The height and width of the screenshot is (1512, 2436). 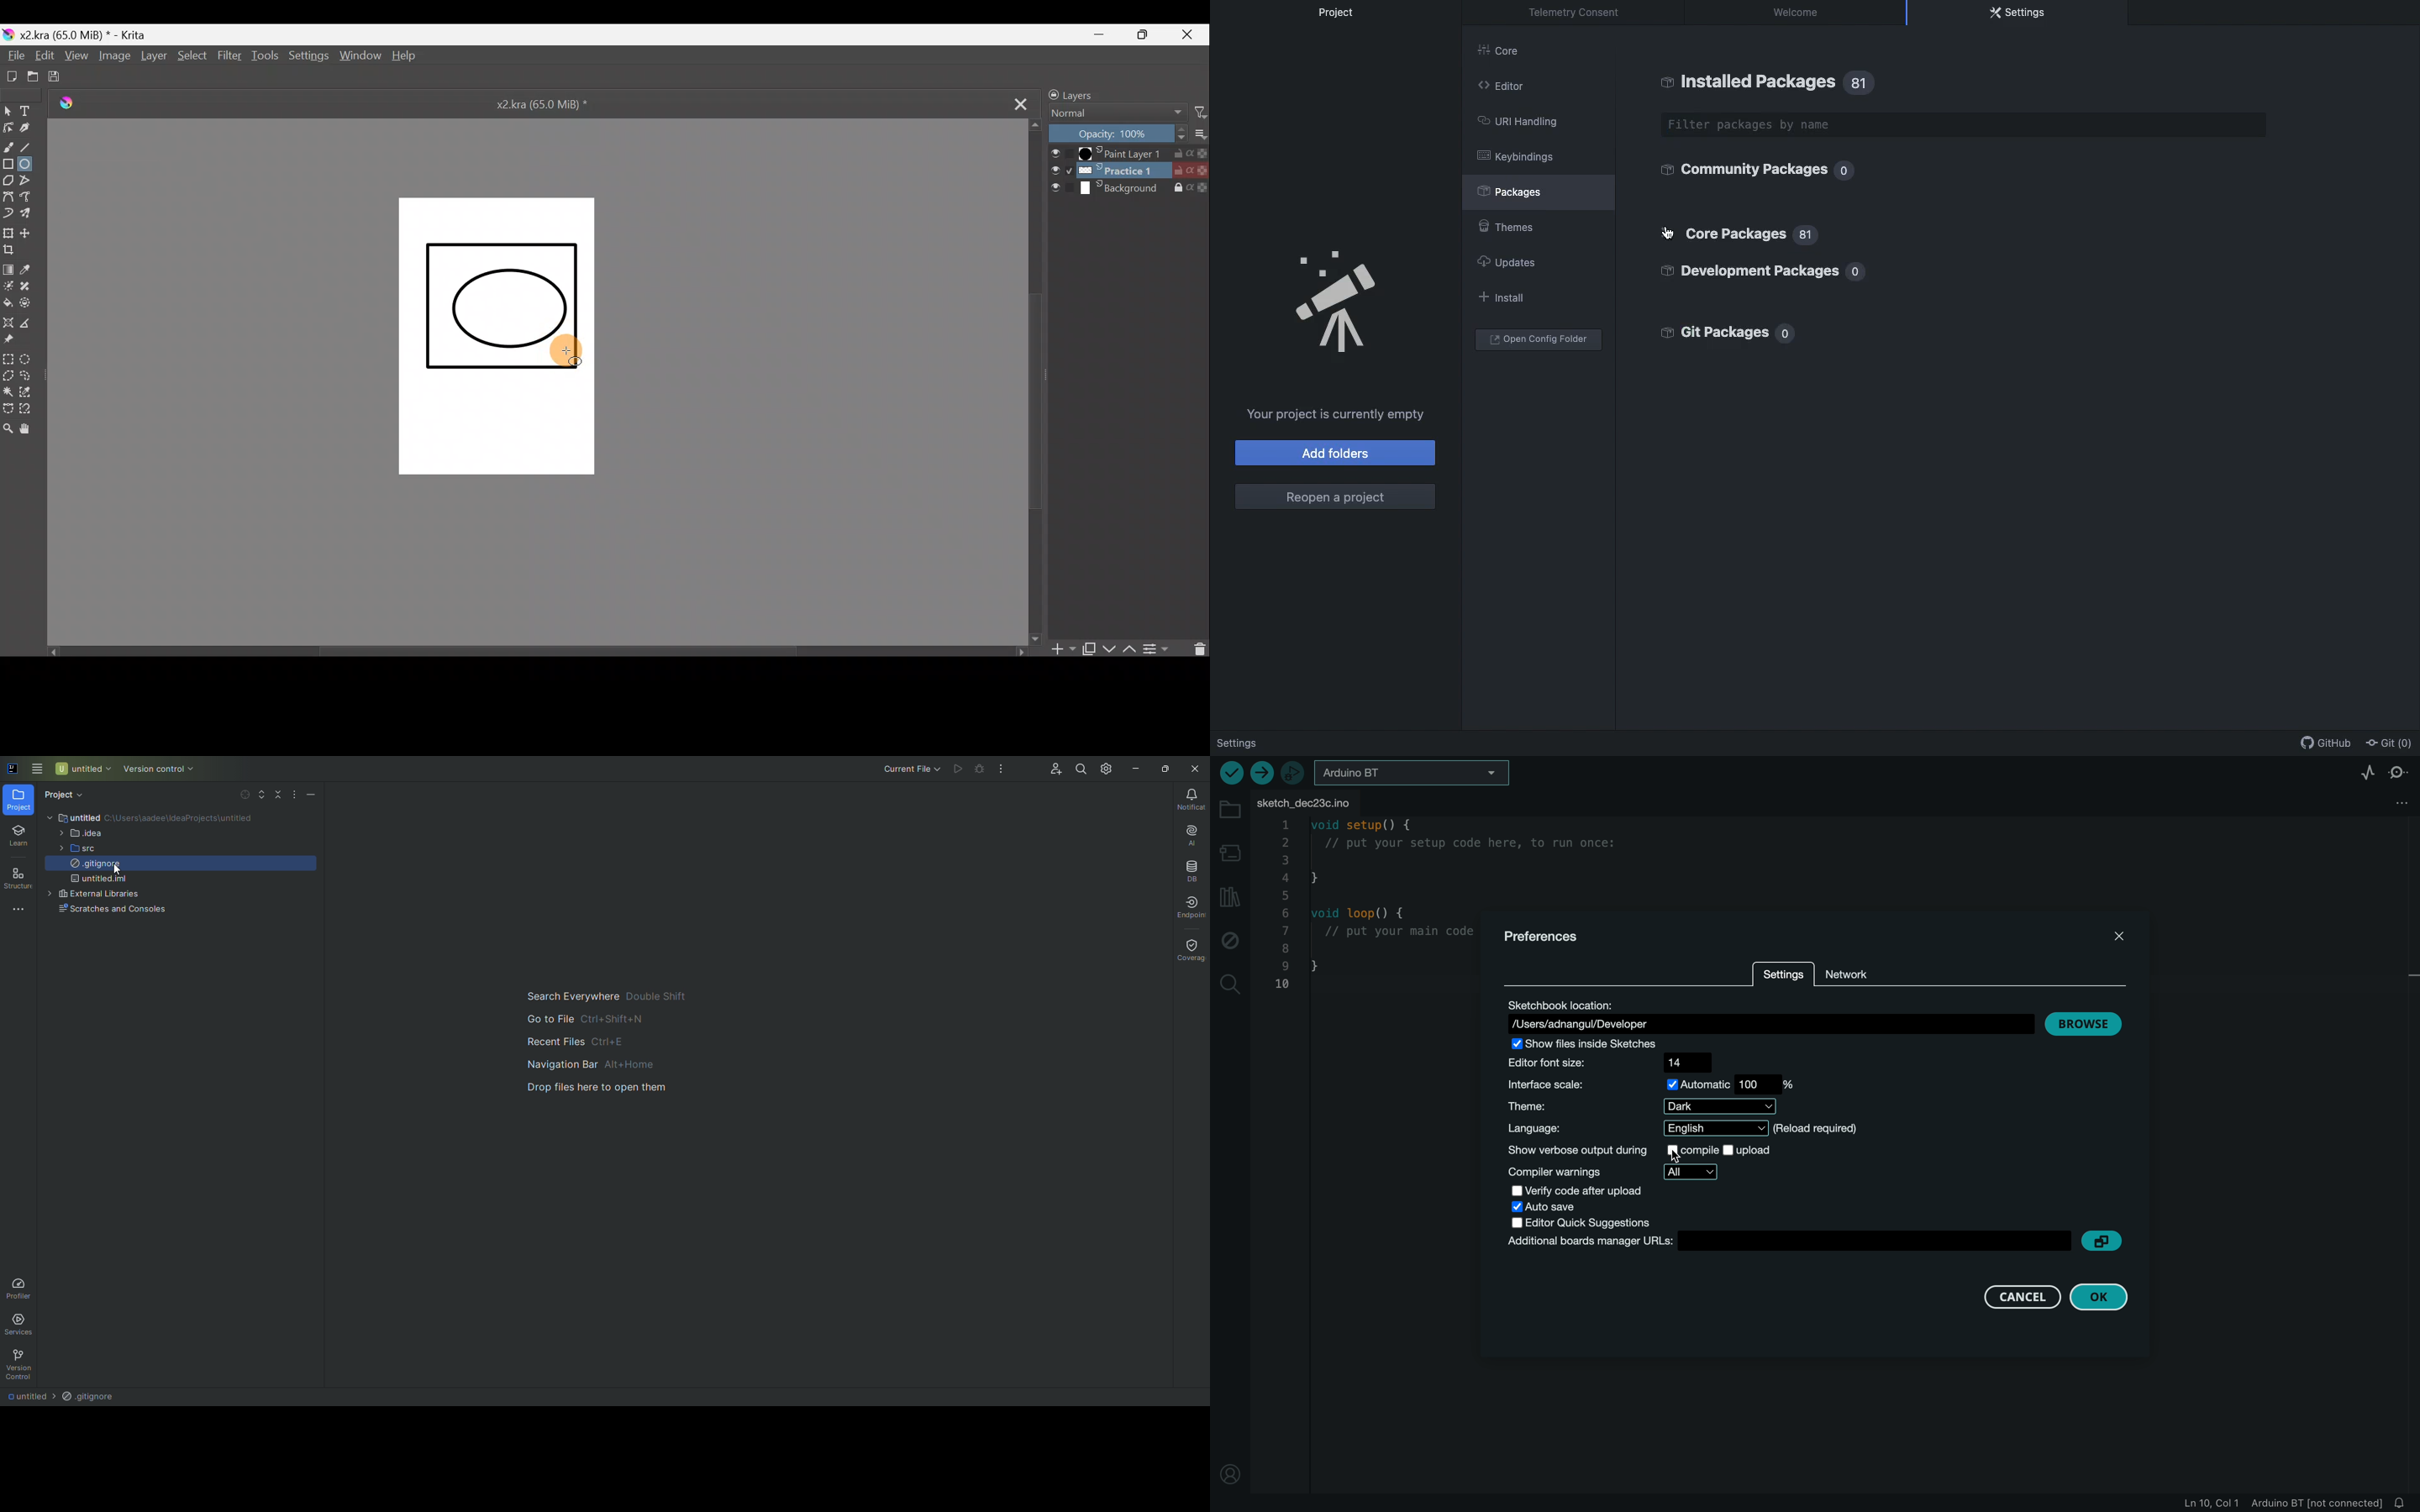 What do you see at coordinates (9, 197) in the screenshot?
I see `Bezier curve tool` at bounding box center [9, 197].